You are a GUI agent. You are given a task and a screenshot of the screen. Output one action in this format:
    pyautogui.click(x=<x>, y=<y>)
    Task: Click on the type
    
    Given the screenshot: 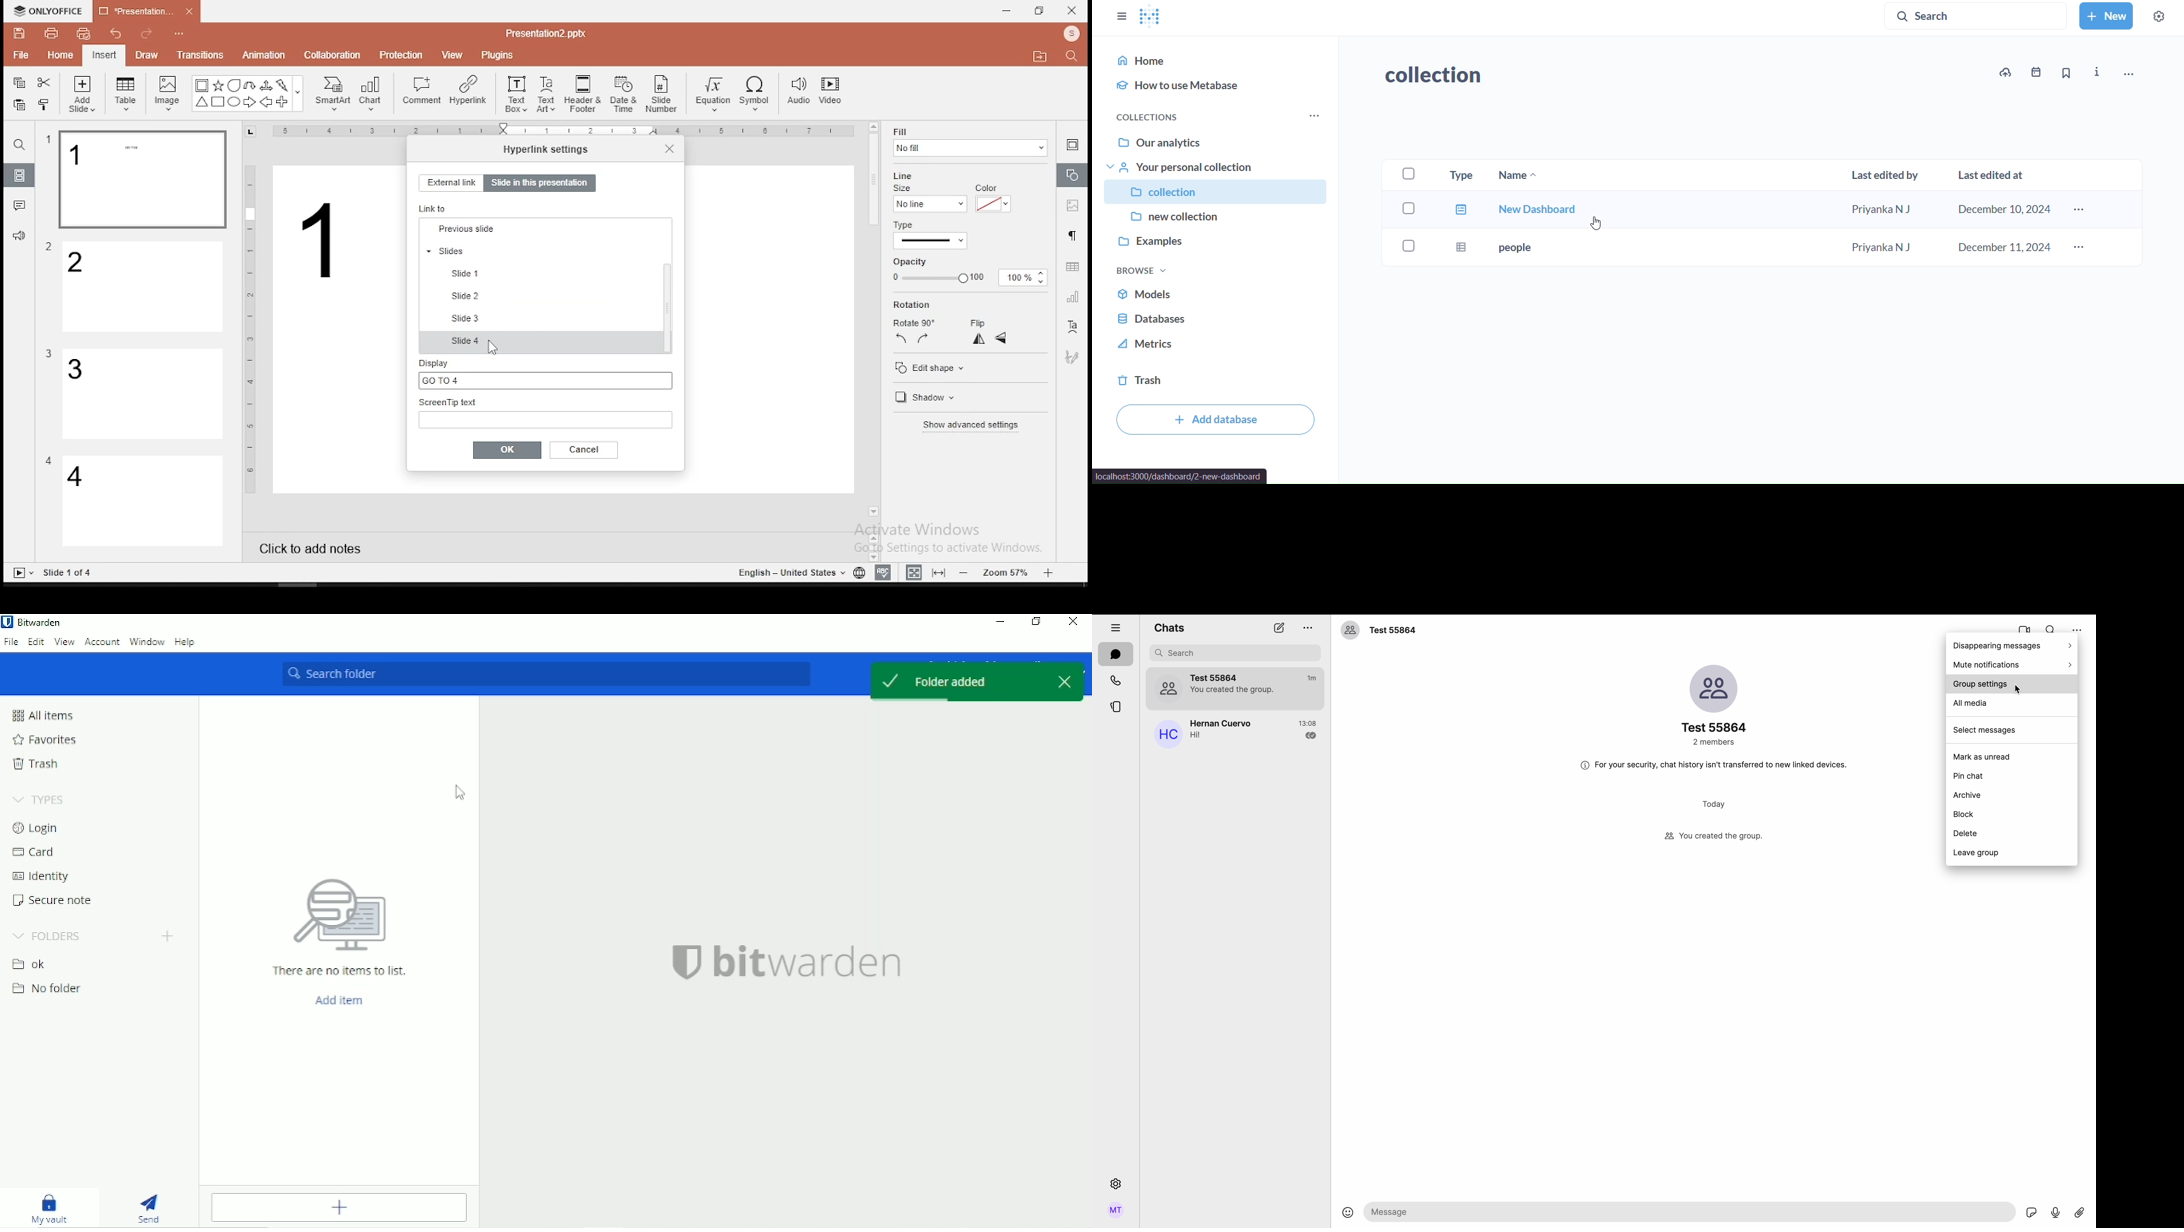 What is the action you would take?
    pyautogui.click(x=1458, y=213)
    